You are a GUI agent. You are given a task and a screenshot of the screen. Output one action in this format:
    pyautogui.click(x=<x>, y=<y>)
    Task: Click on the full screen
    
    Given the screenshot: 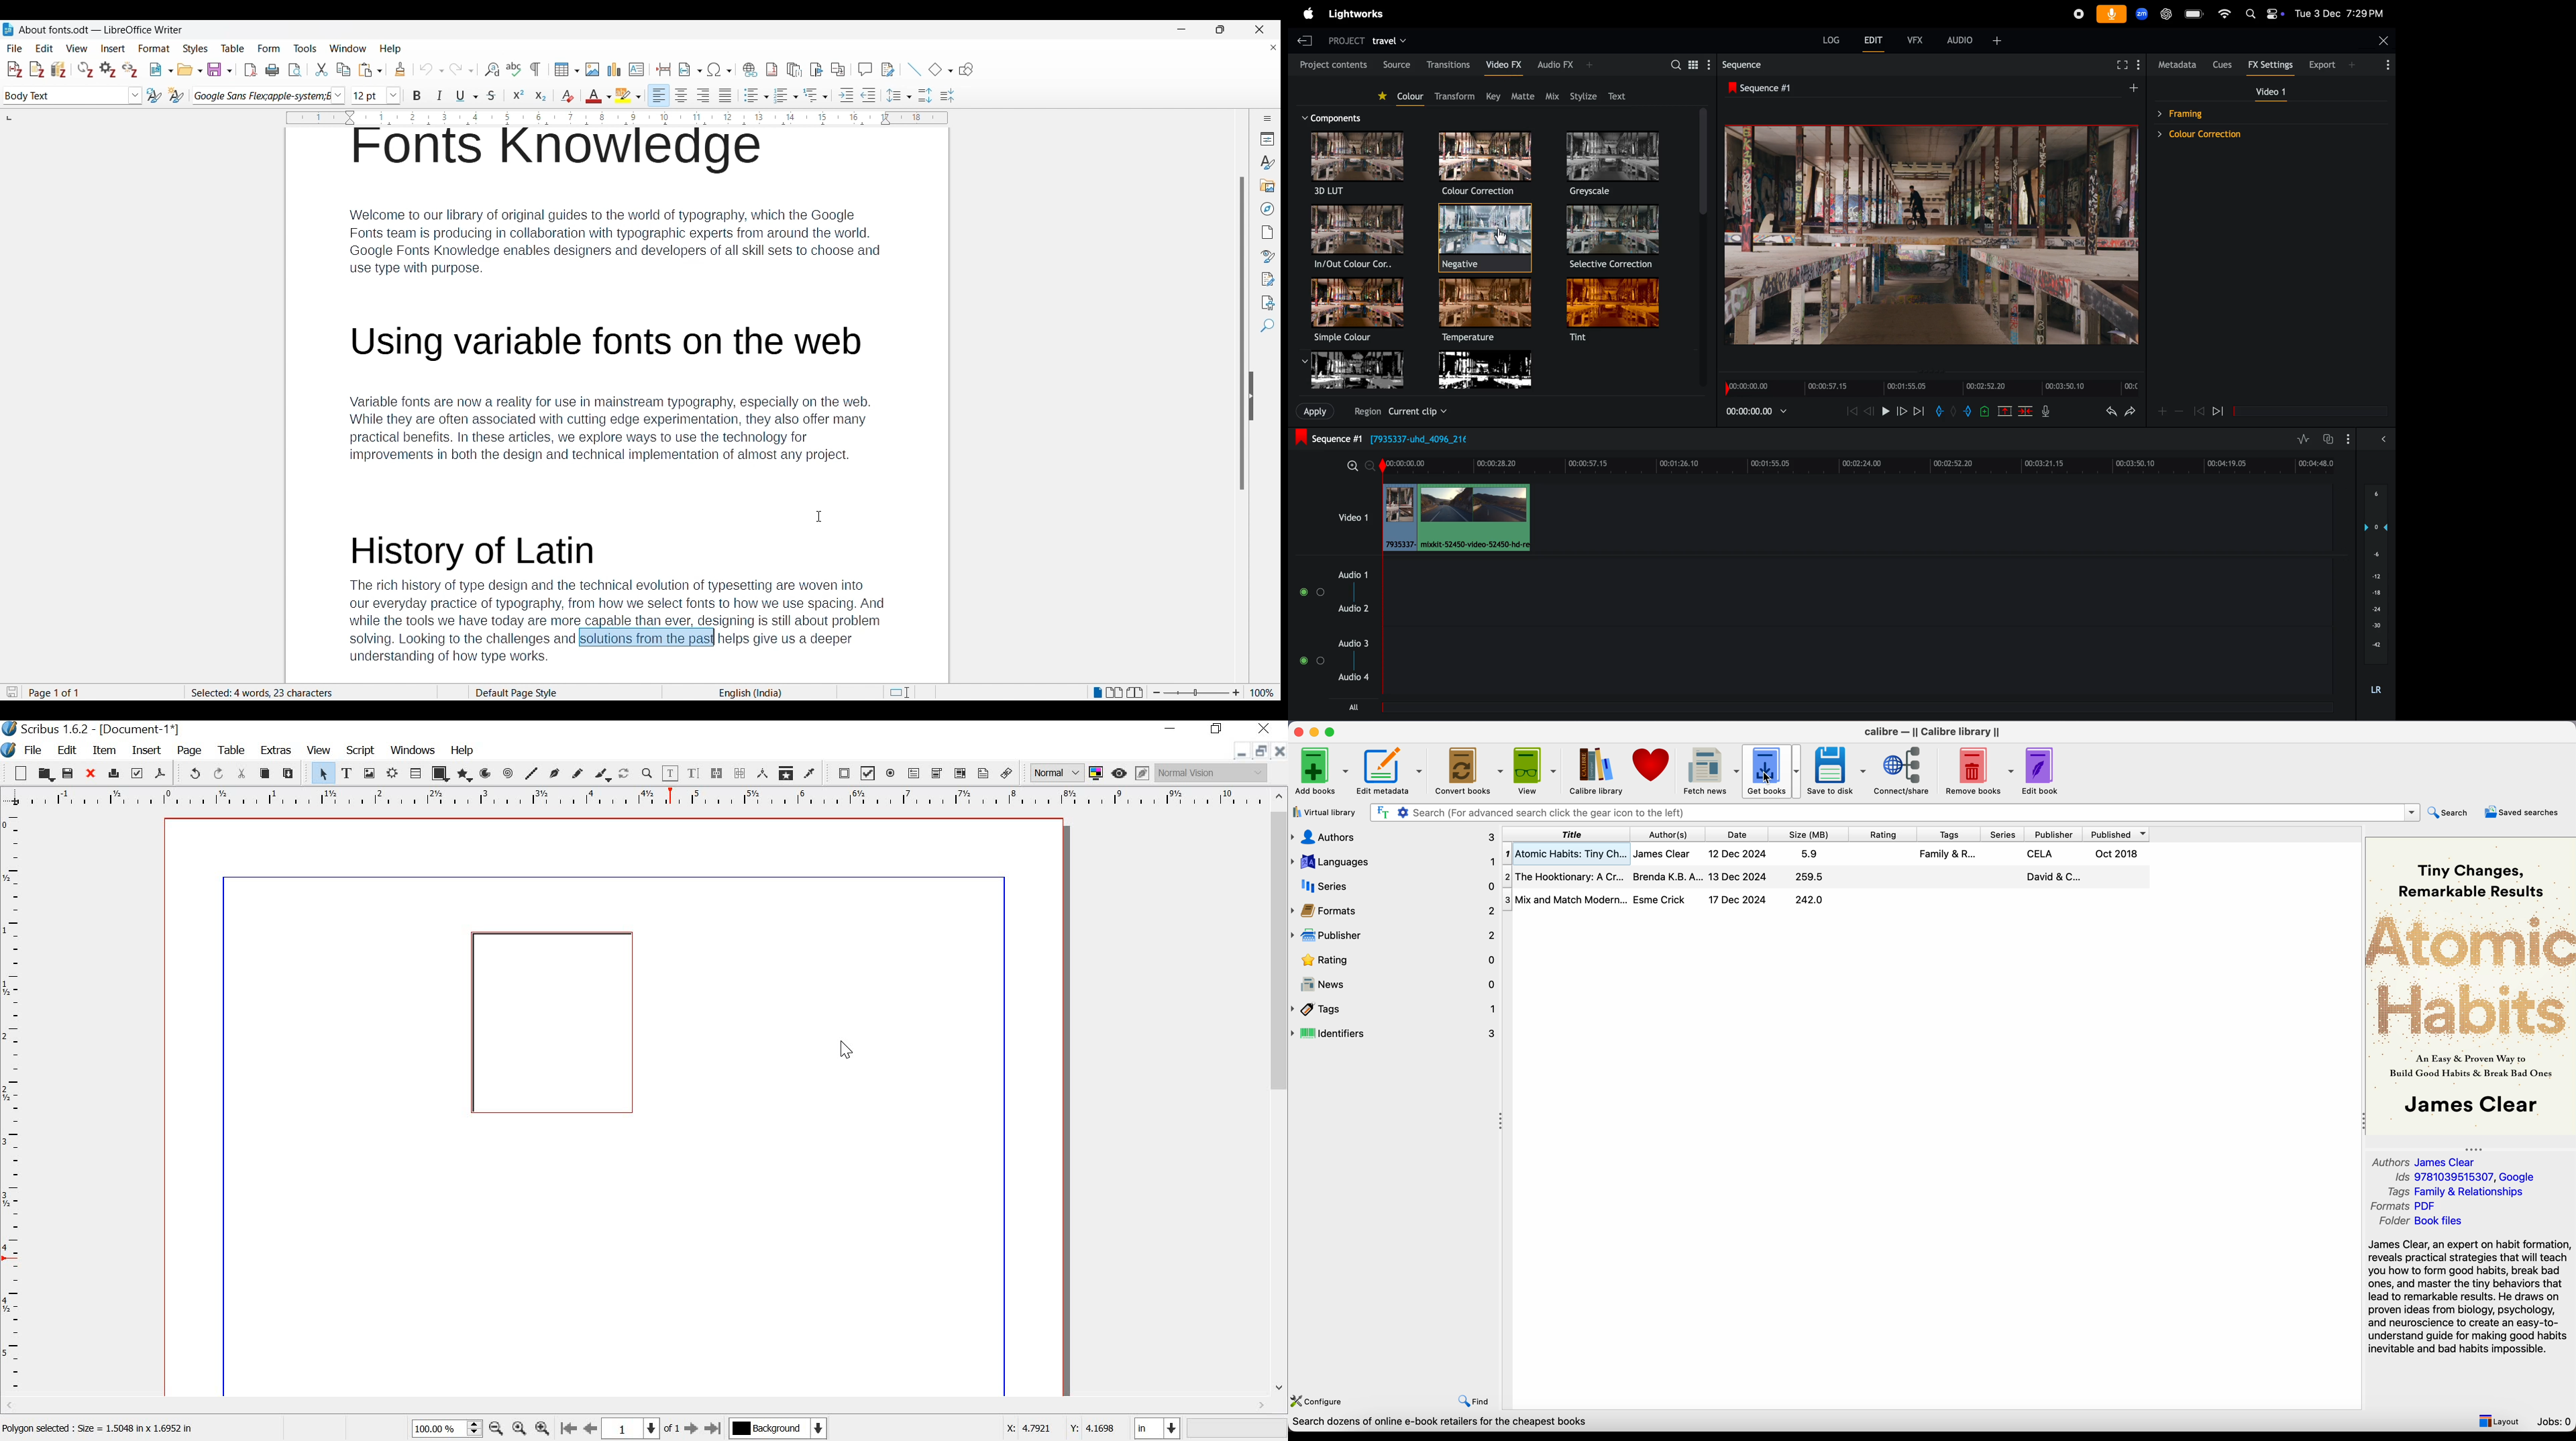 What is the action you would take?
    pyautogui.click(x=2123, y=65)
    